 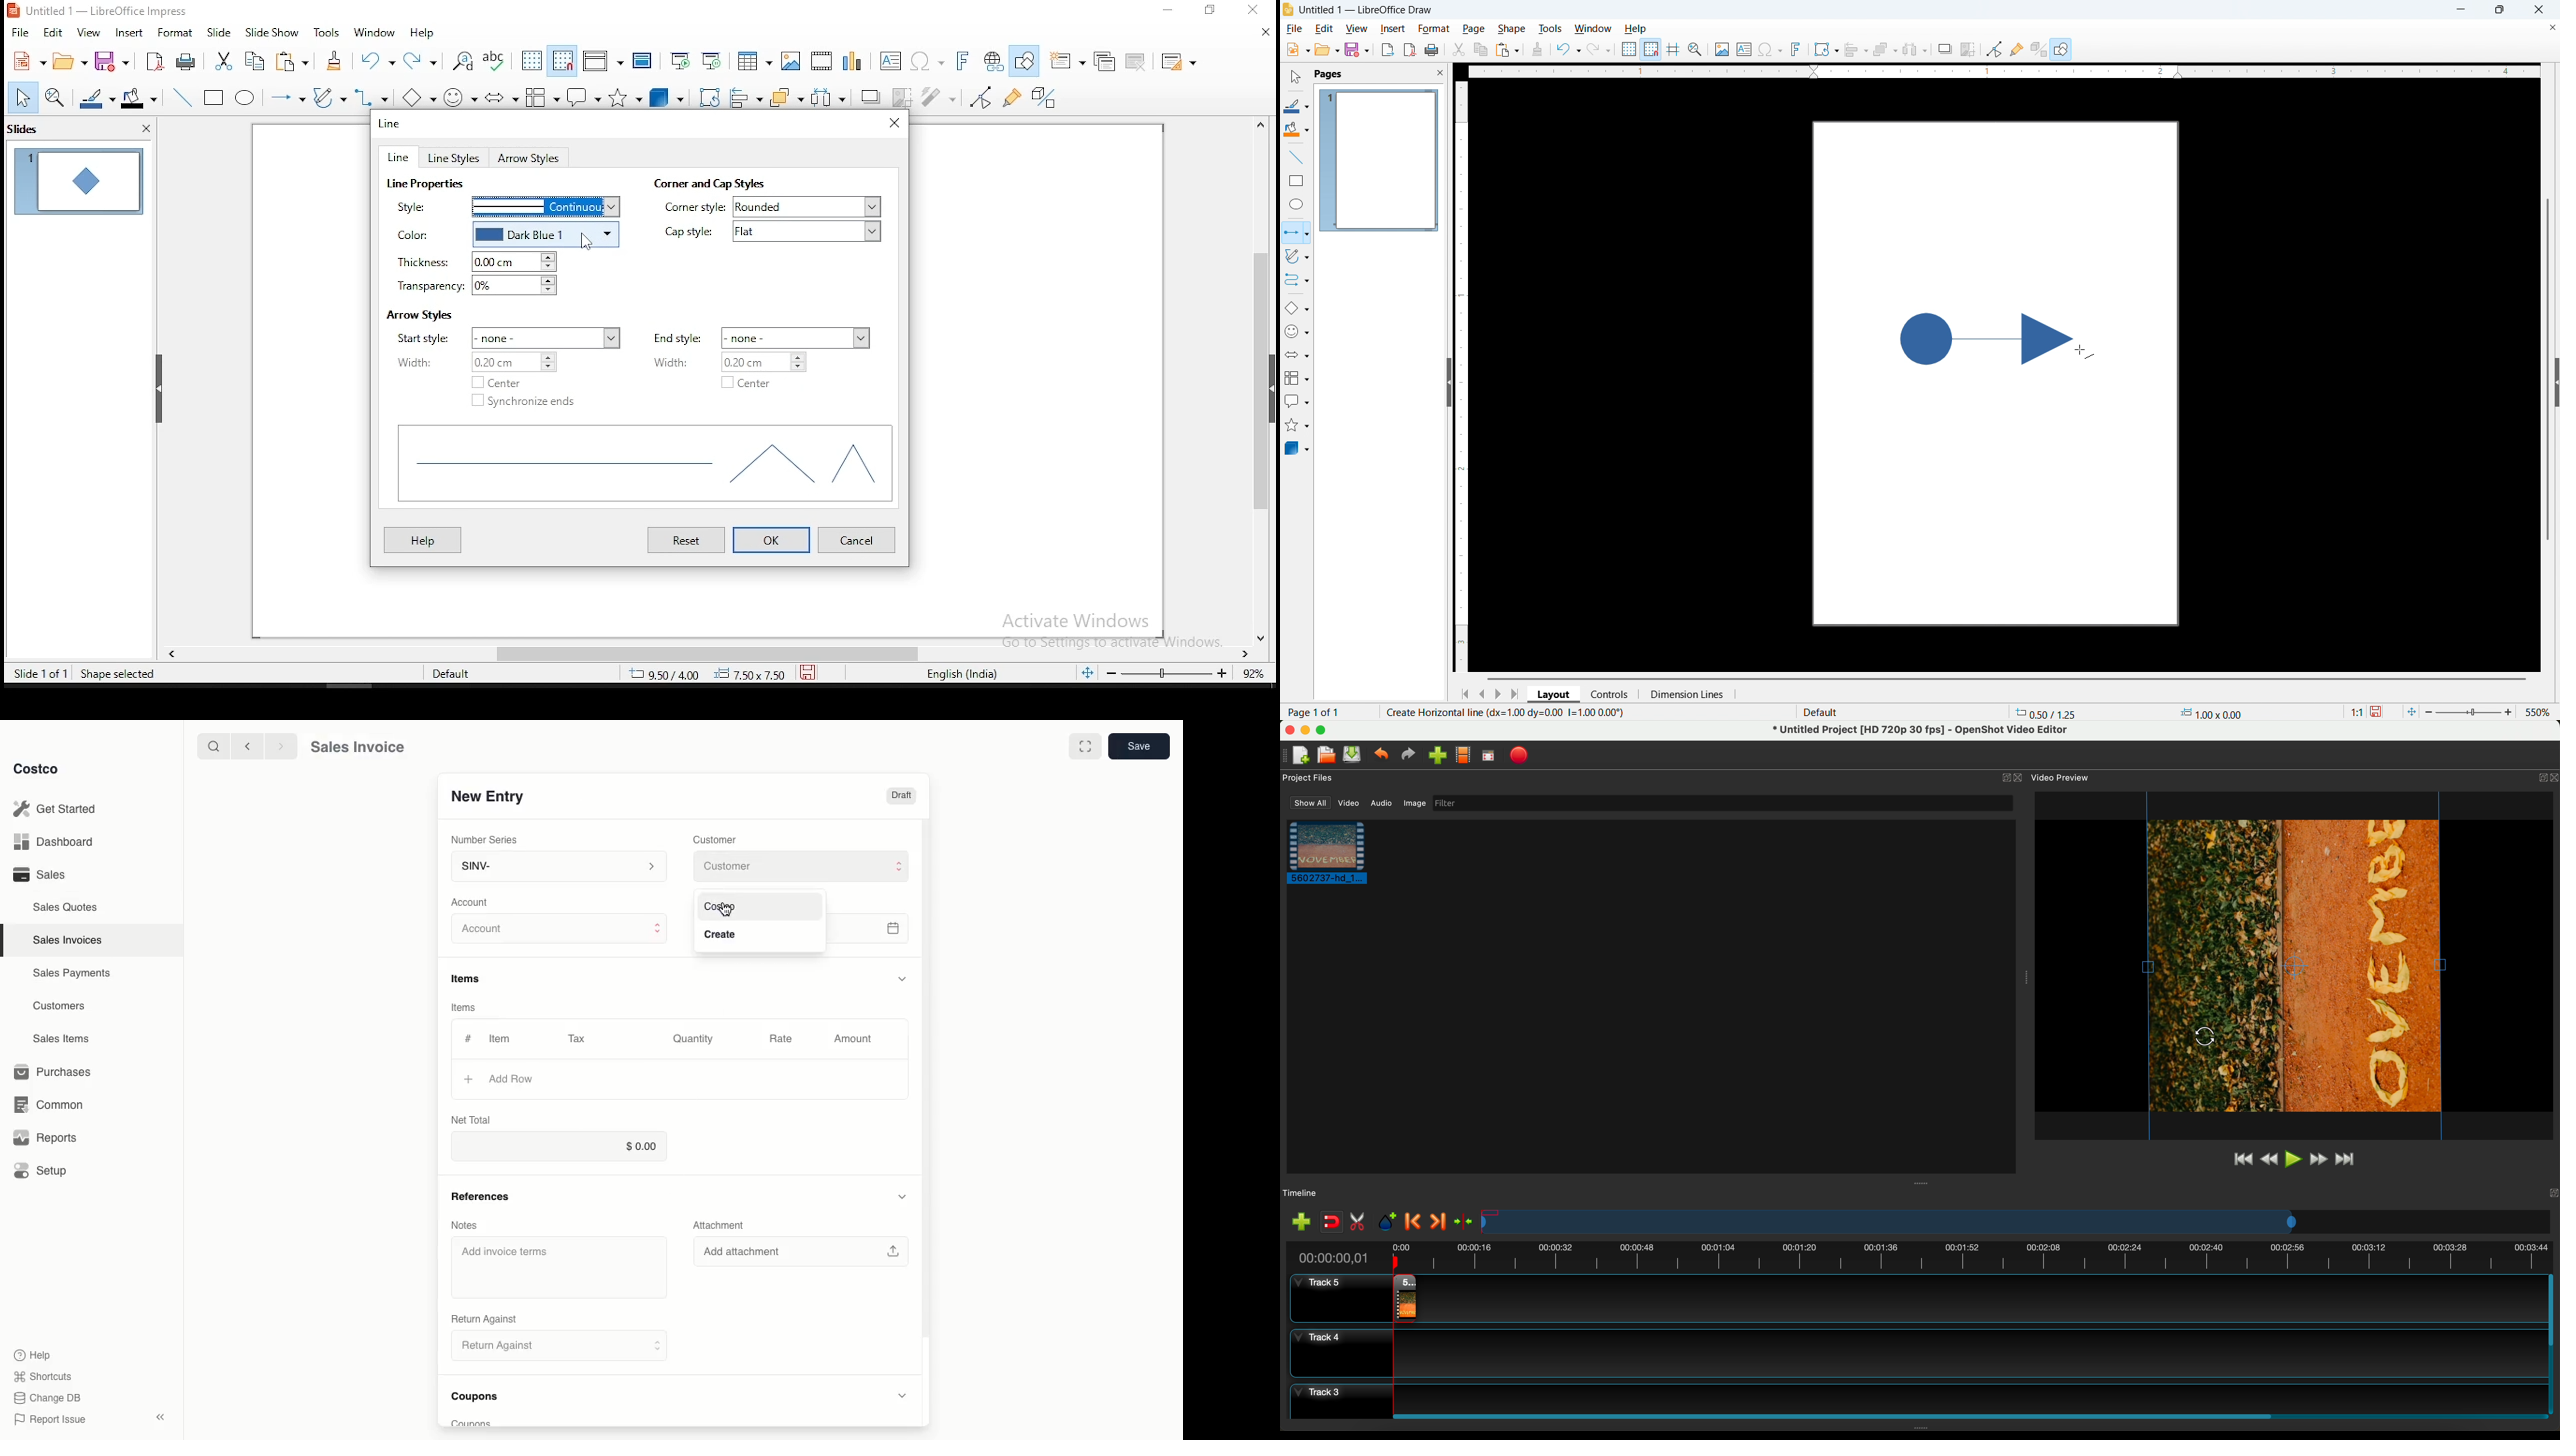 What do you see at coordinates (43, 1138) in the screenshot?
I see `Reports` at bounding box center [43, 1138].